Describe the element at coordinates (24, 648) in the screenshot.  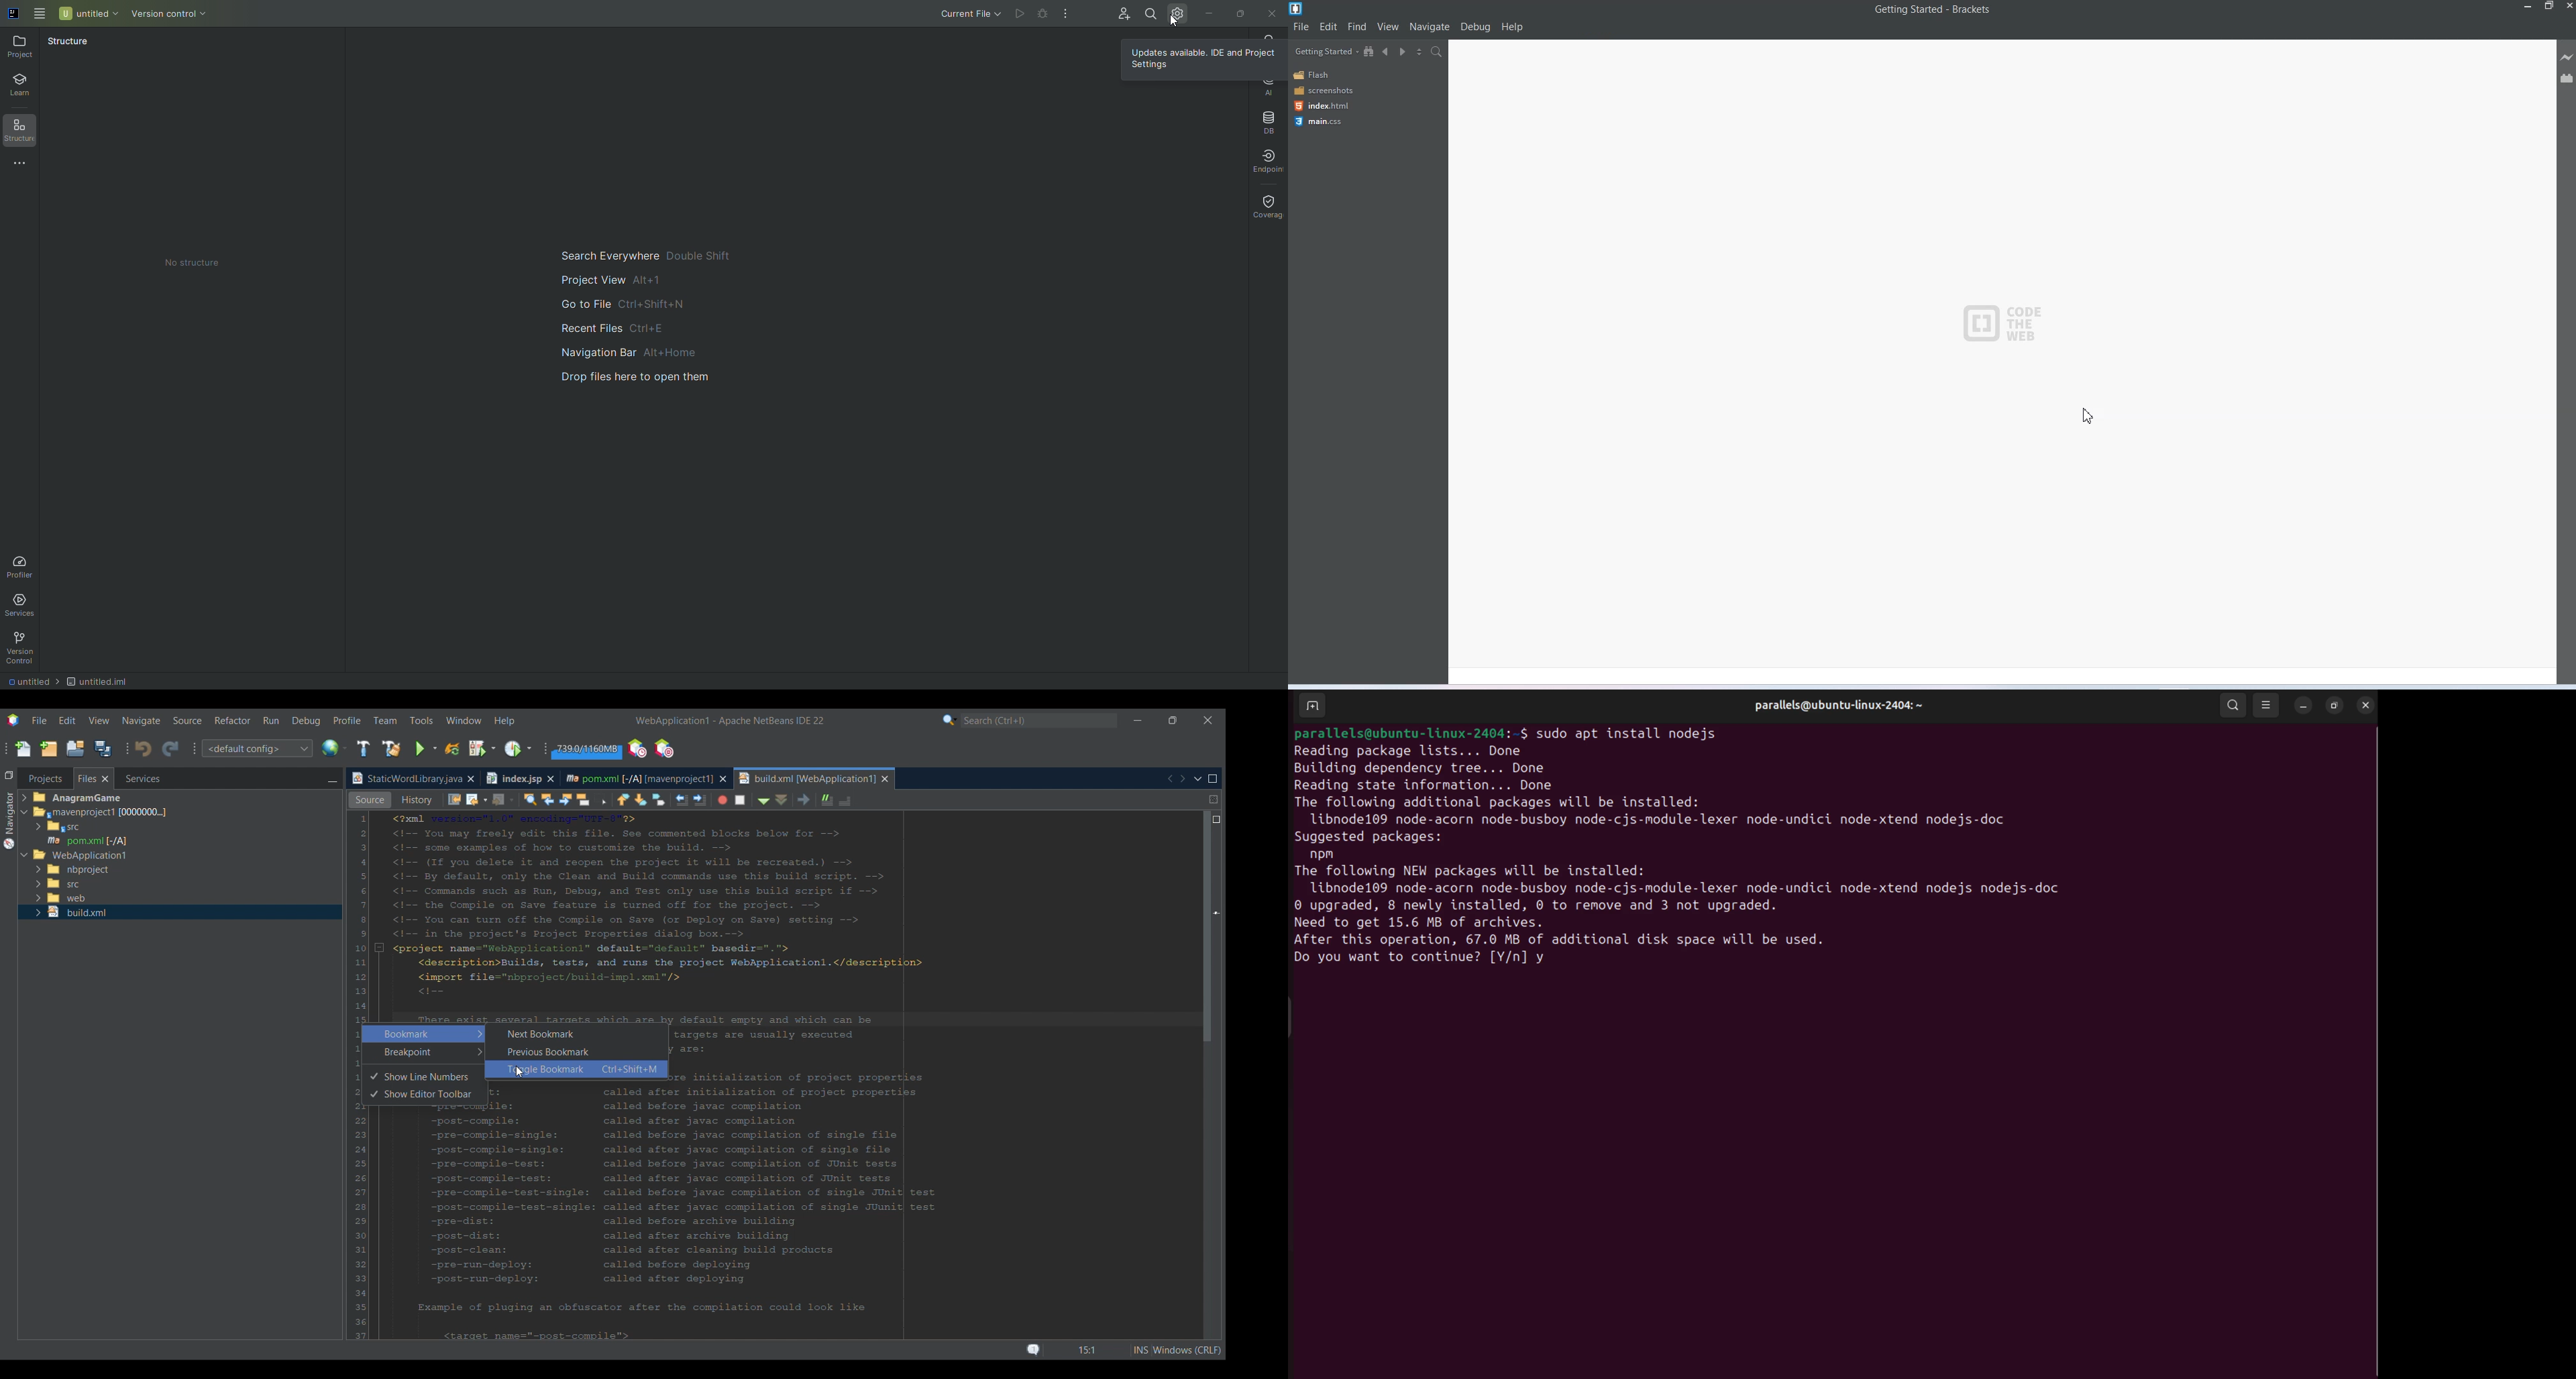
I see `Version Control` at that location.